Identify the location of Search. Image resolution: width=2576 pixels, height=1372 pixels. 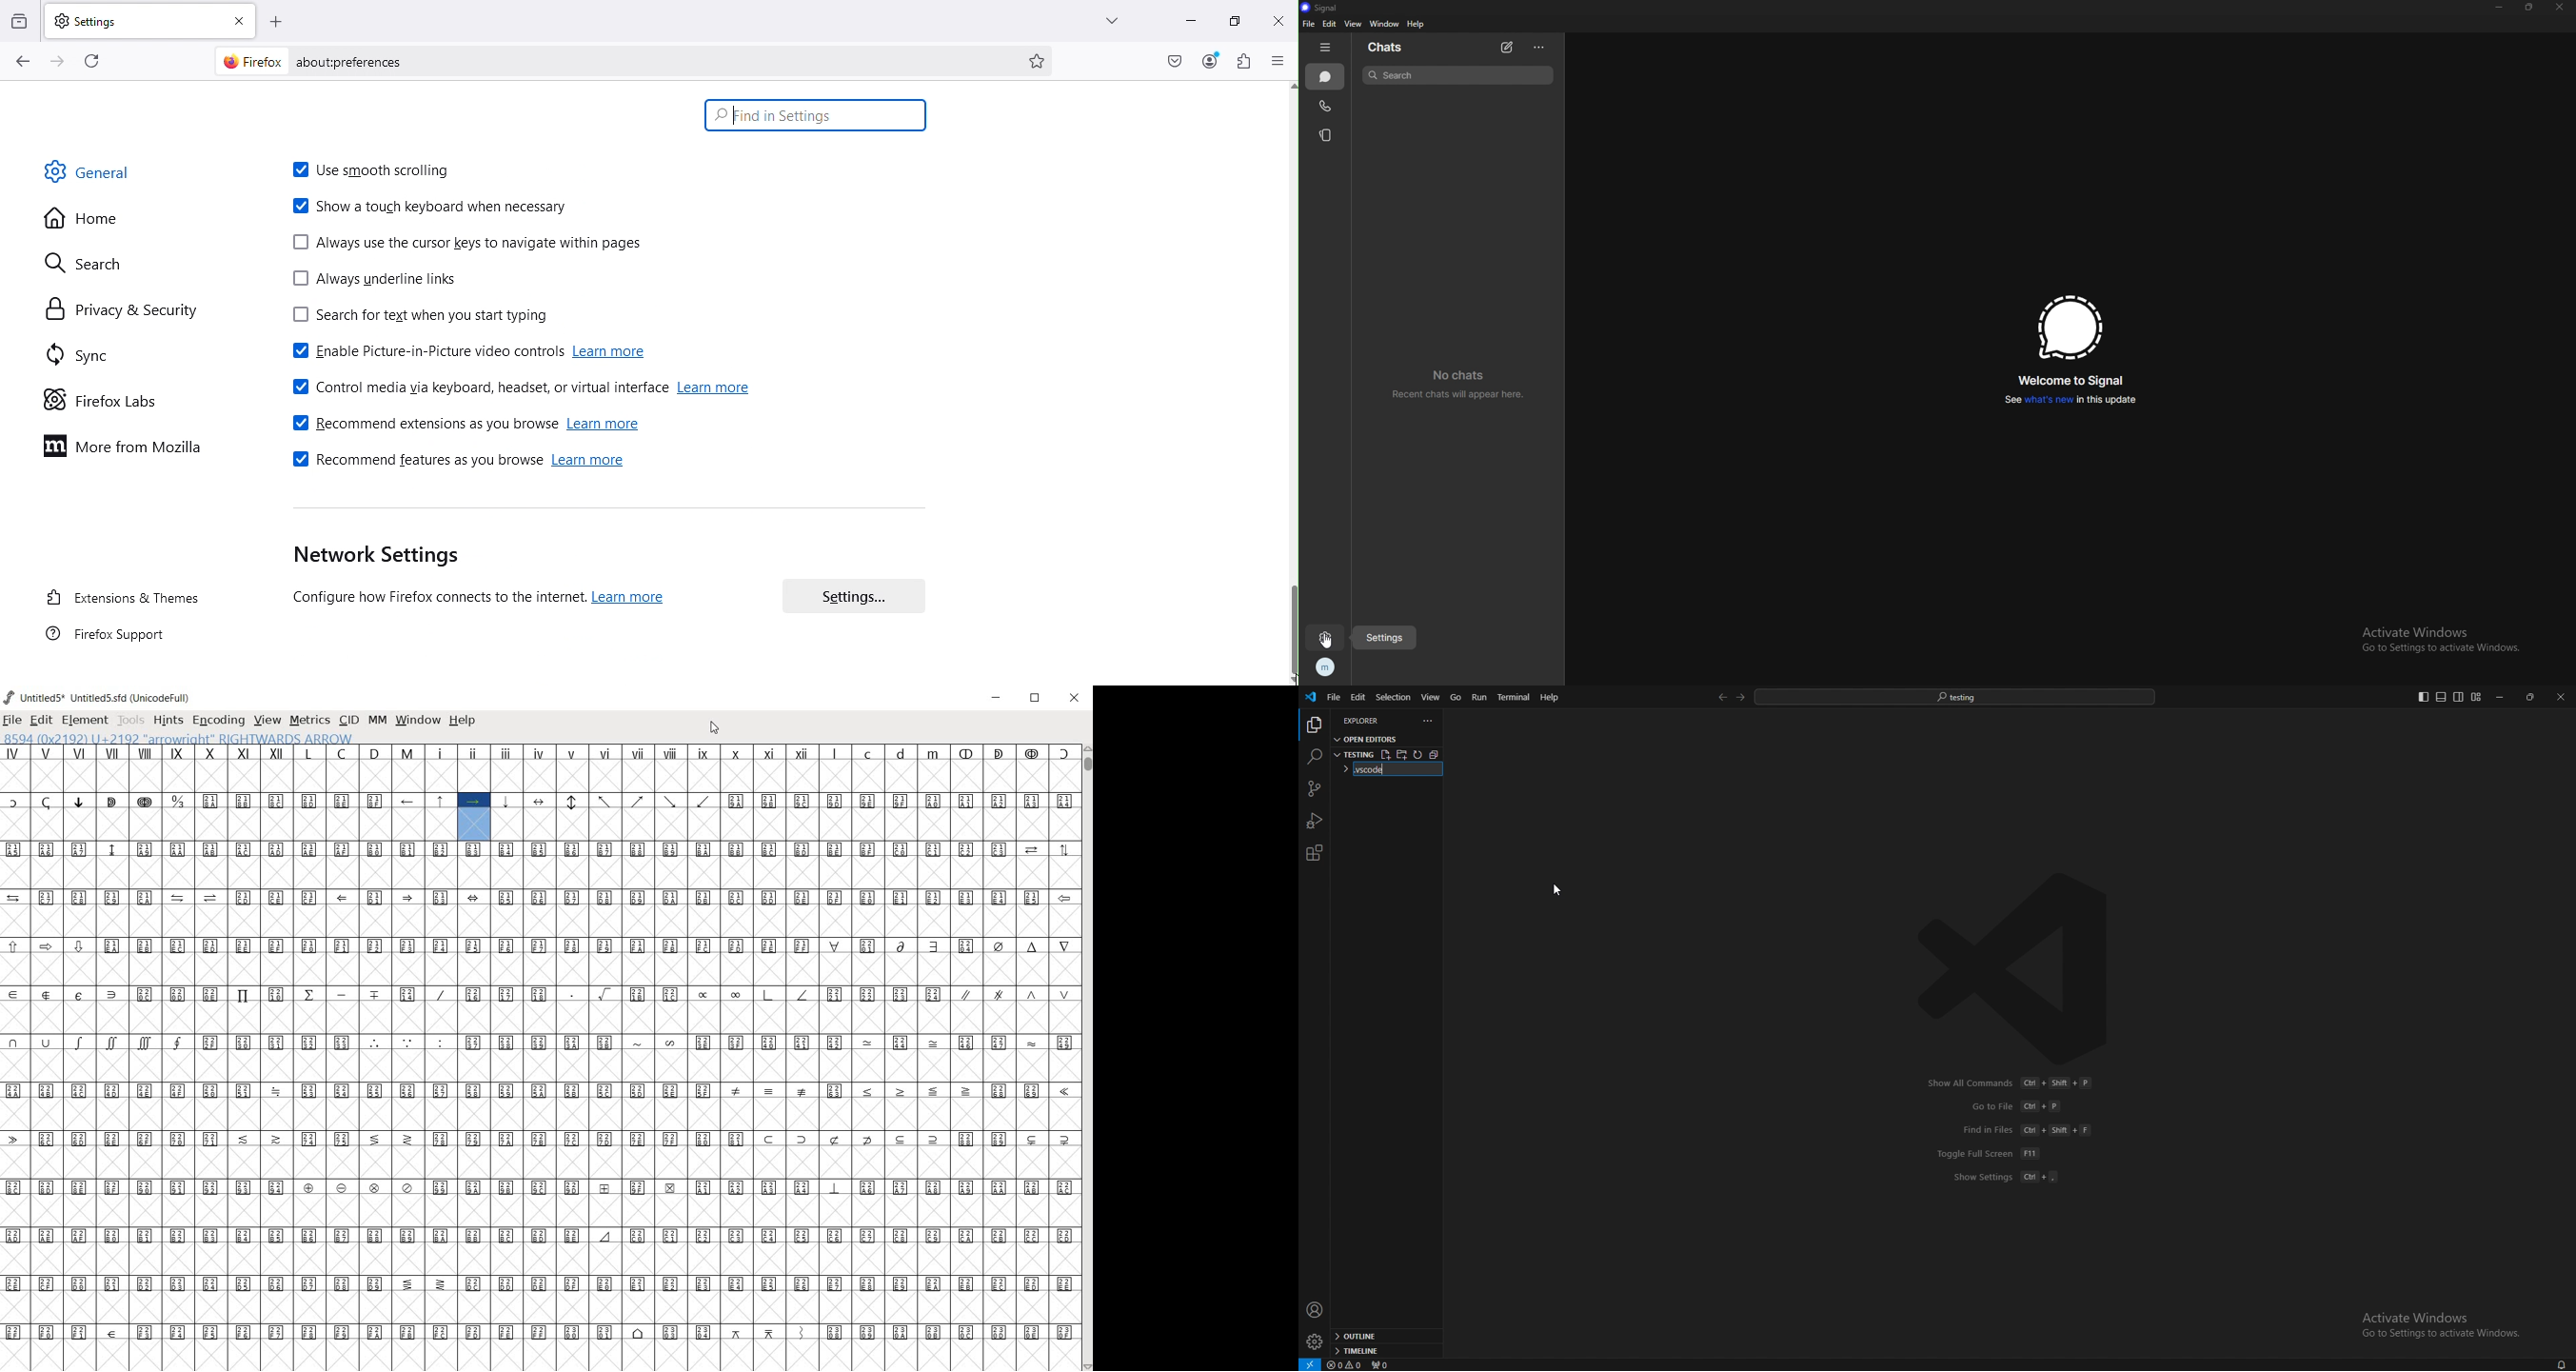
(94, 260).